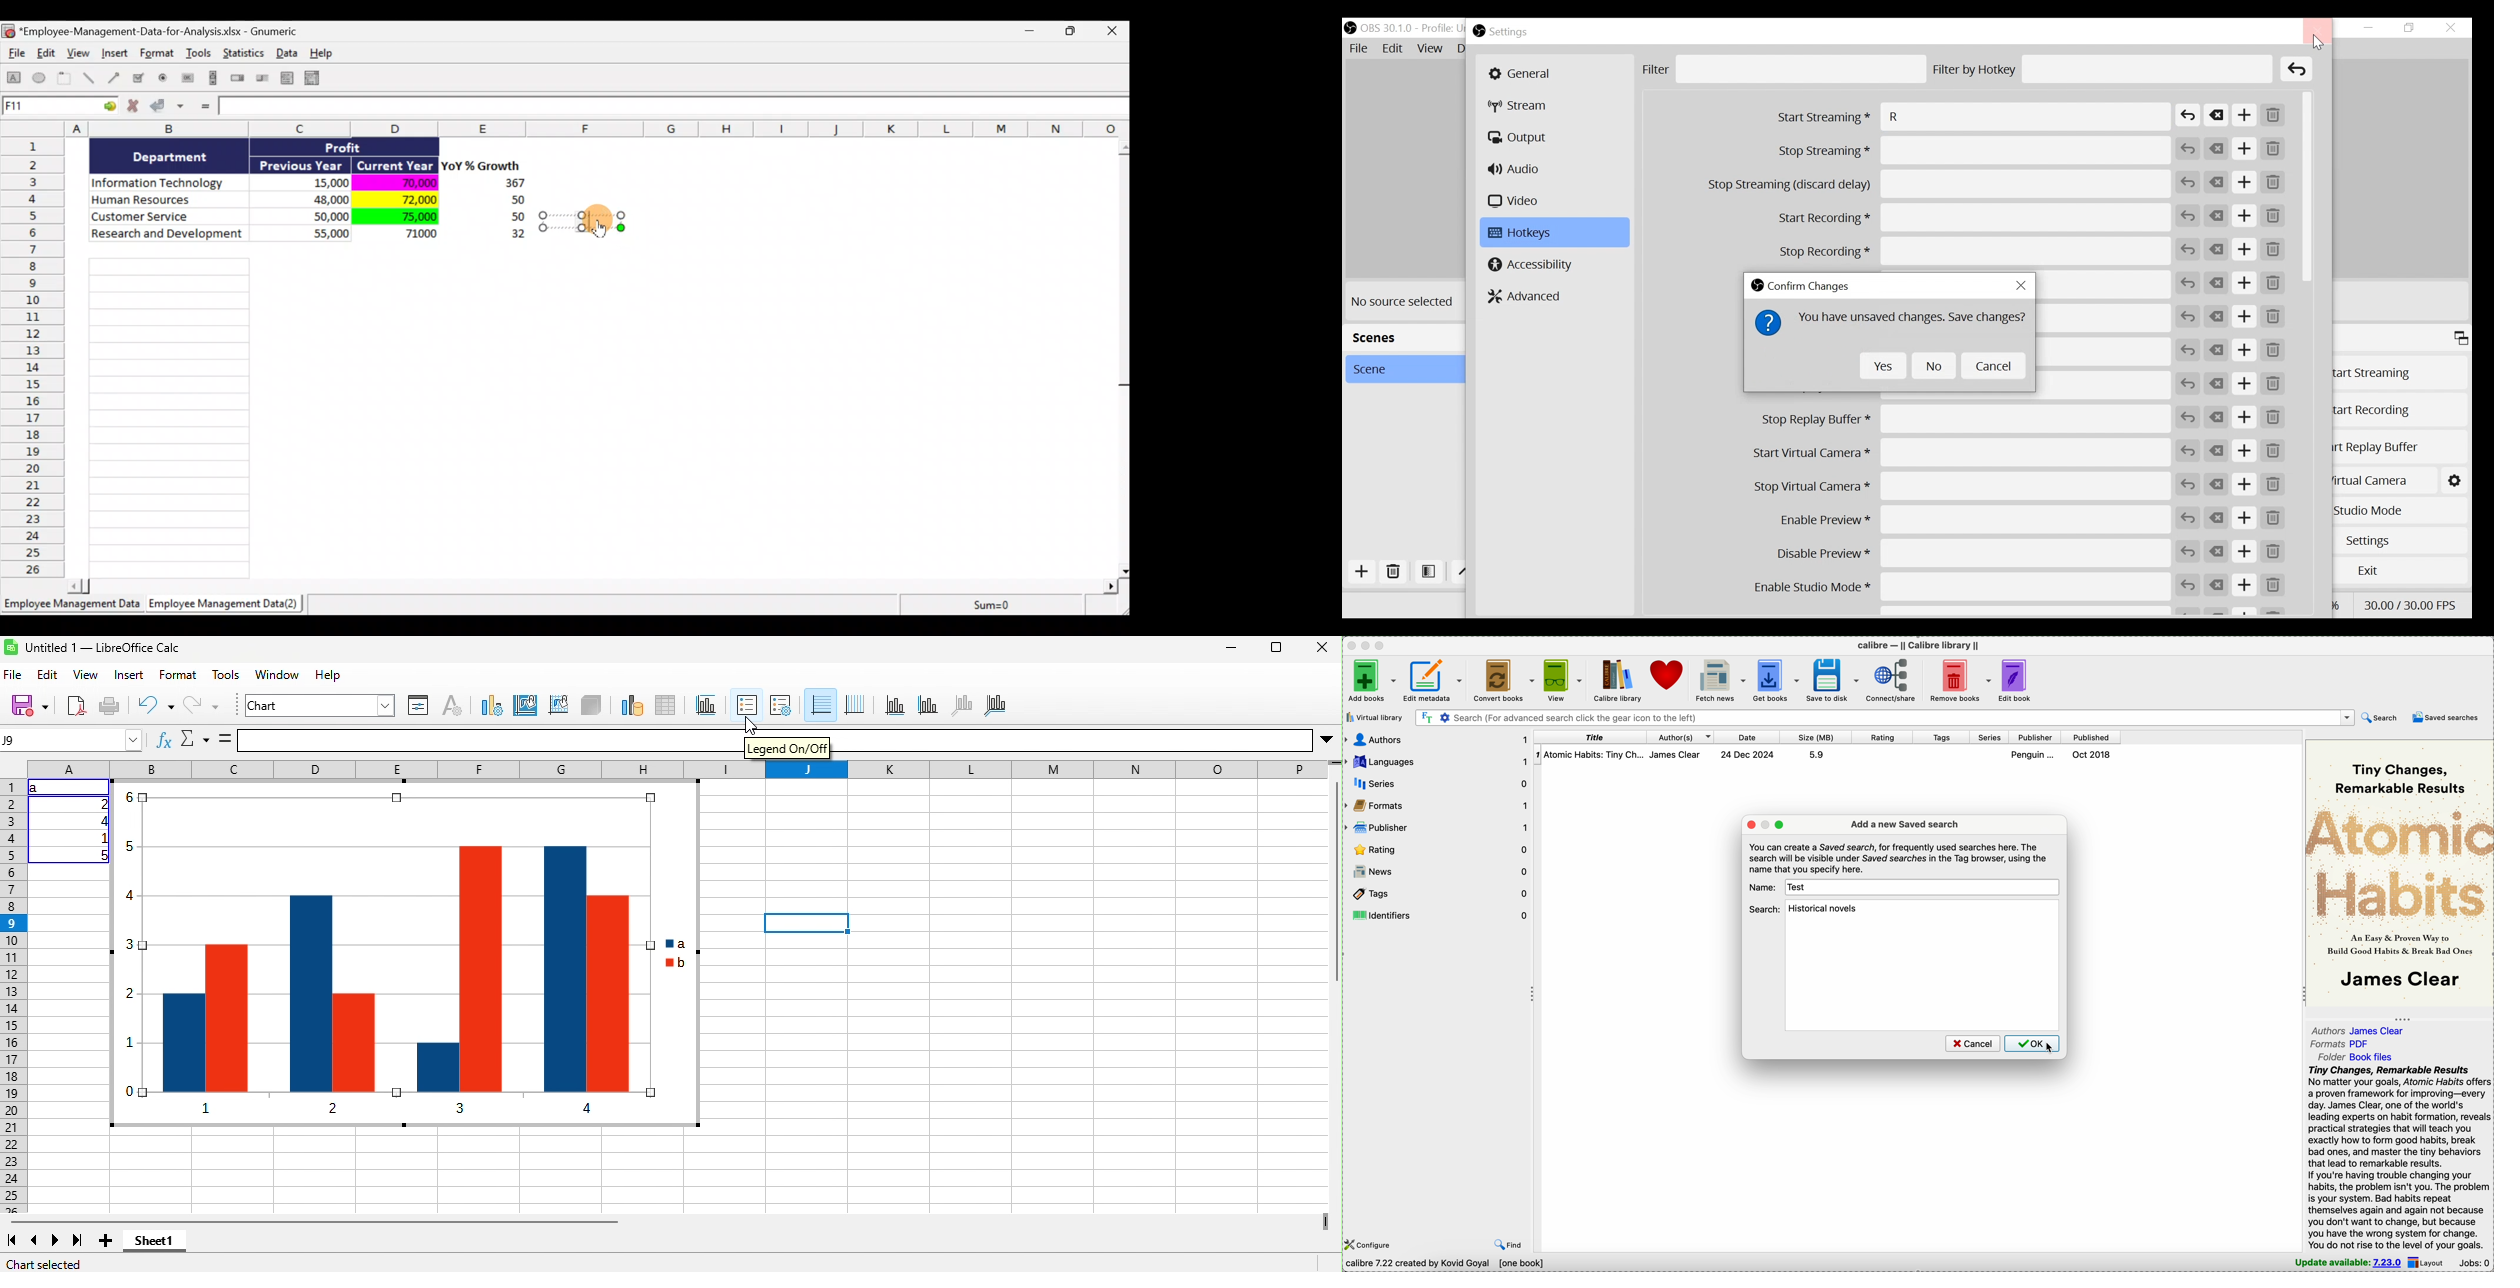  Describe the element at coordinates (2396, 449) in the screenshot. I see `Start Replay Buffer` at that location.